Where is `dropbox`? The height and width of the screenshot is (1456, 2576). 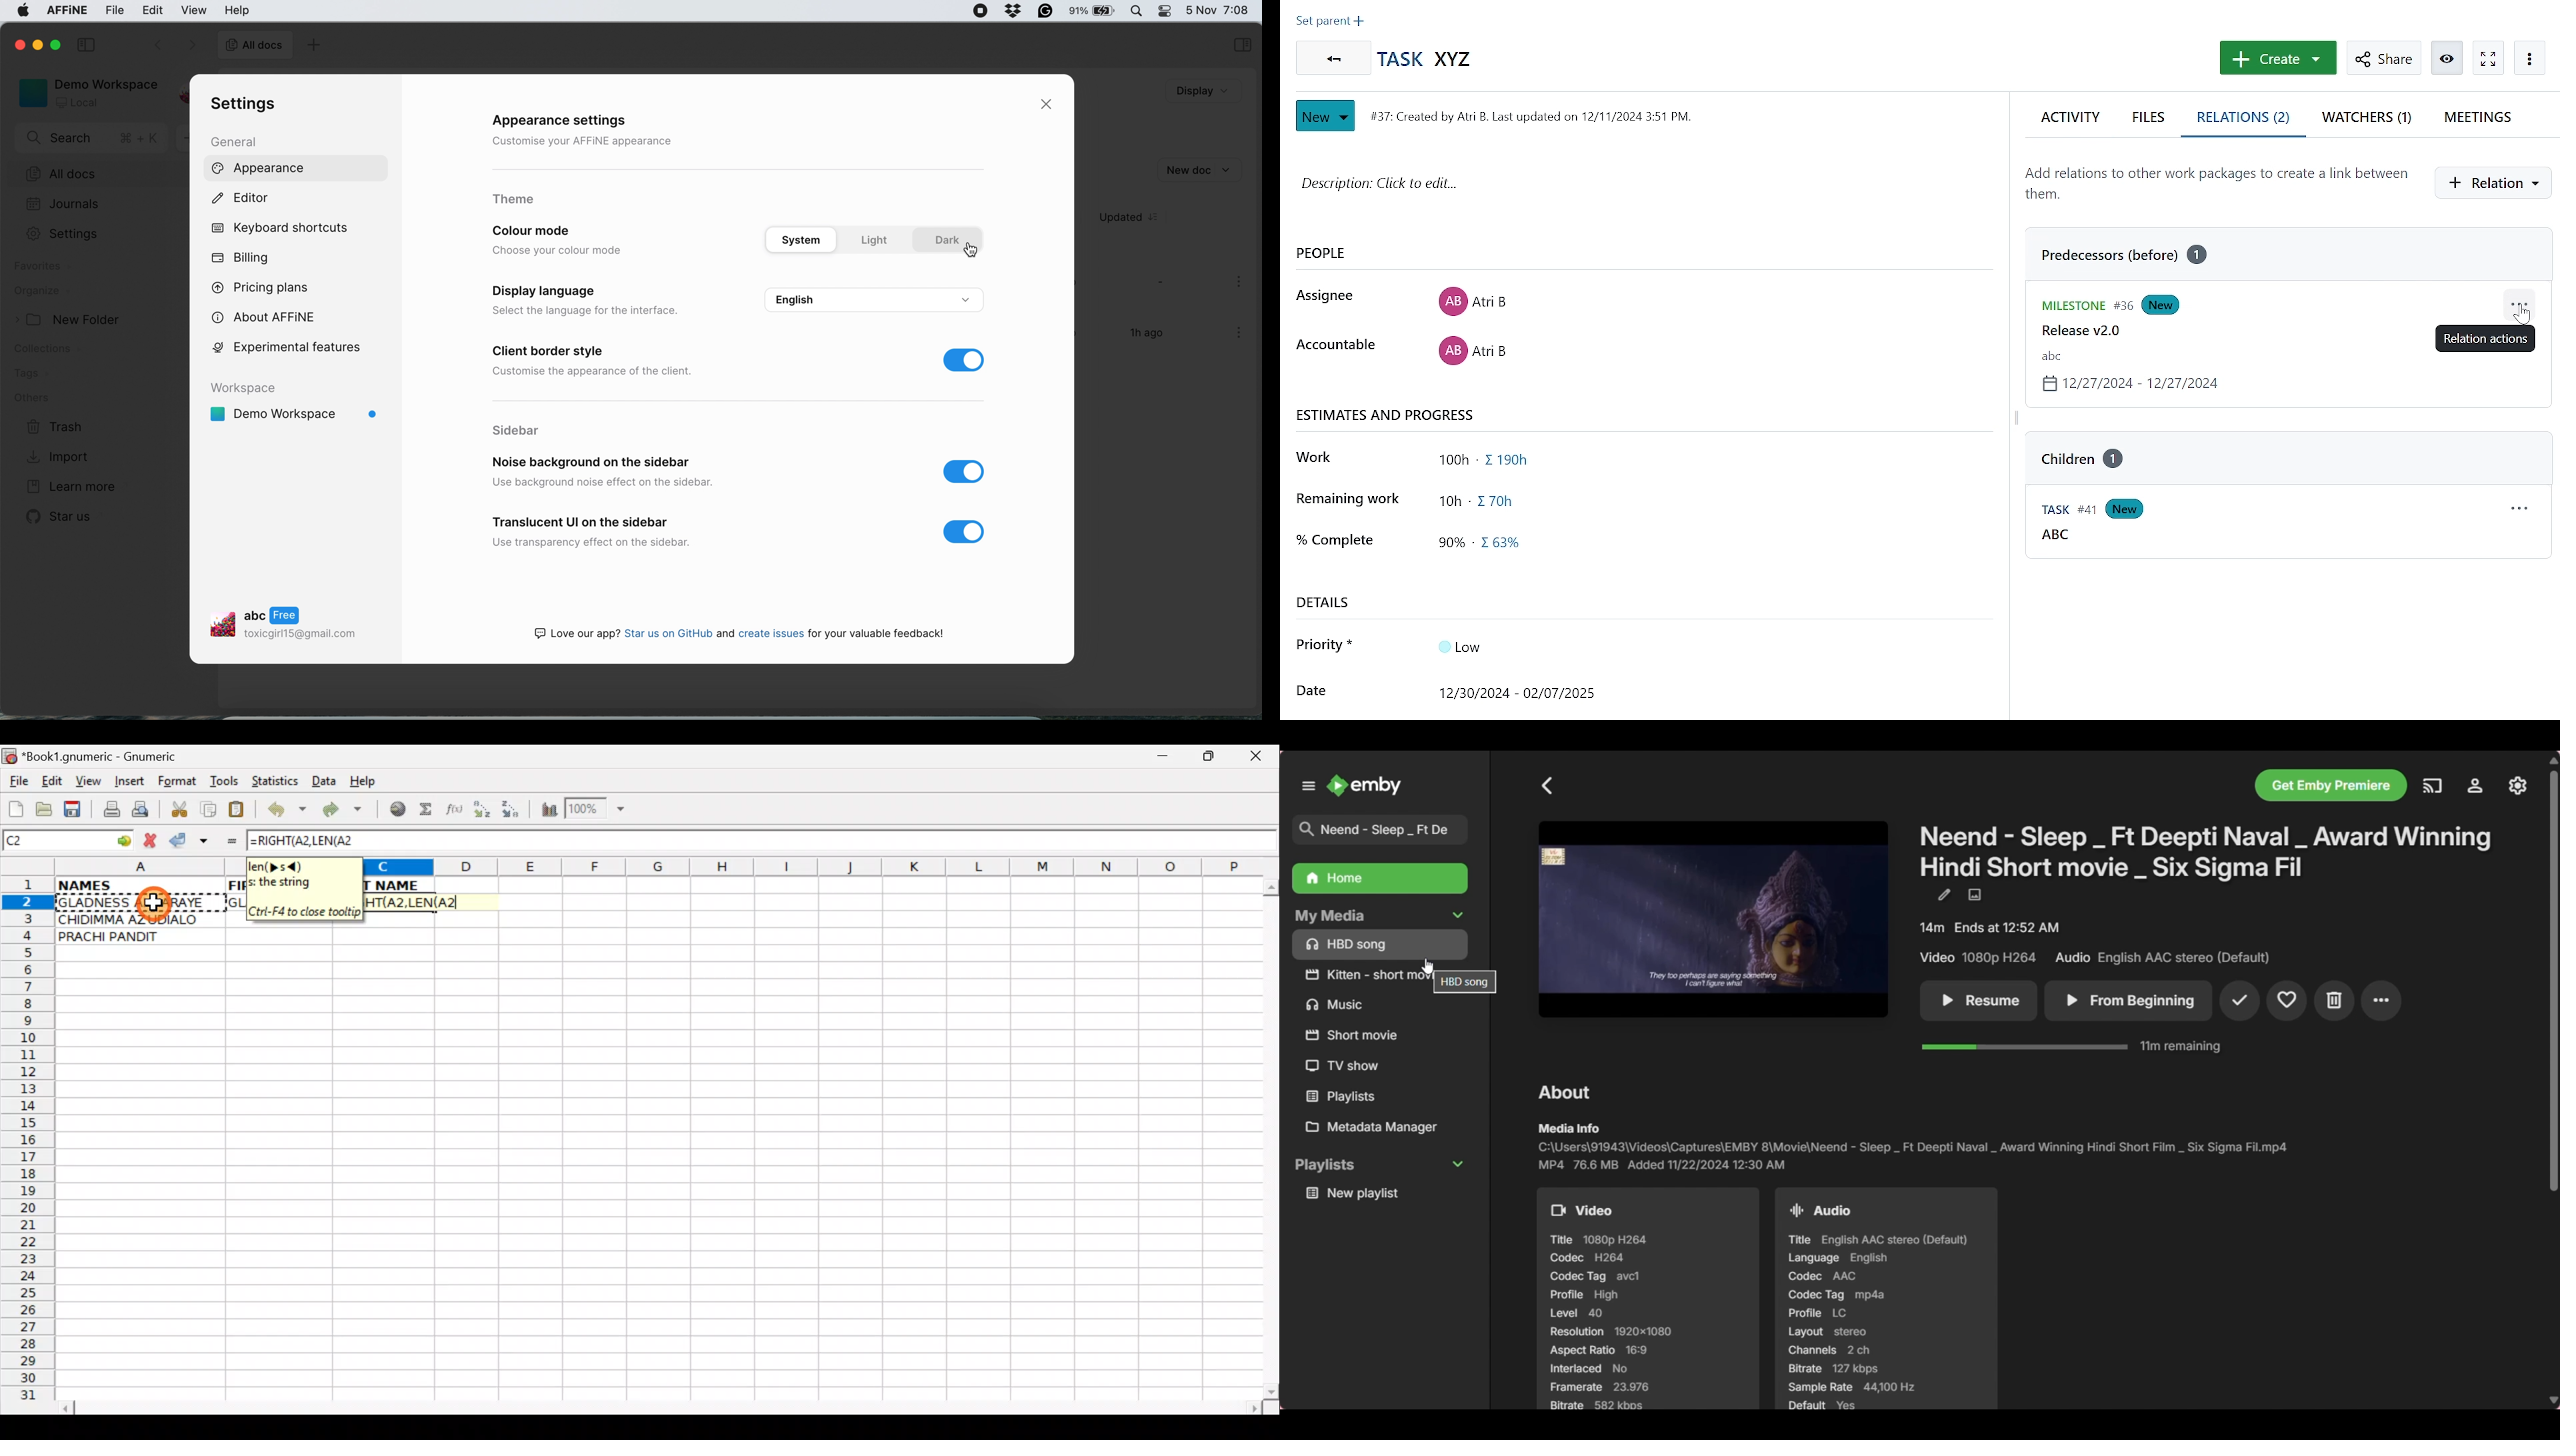 dropbox is located at coordinates (1014, 12).